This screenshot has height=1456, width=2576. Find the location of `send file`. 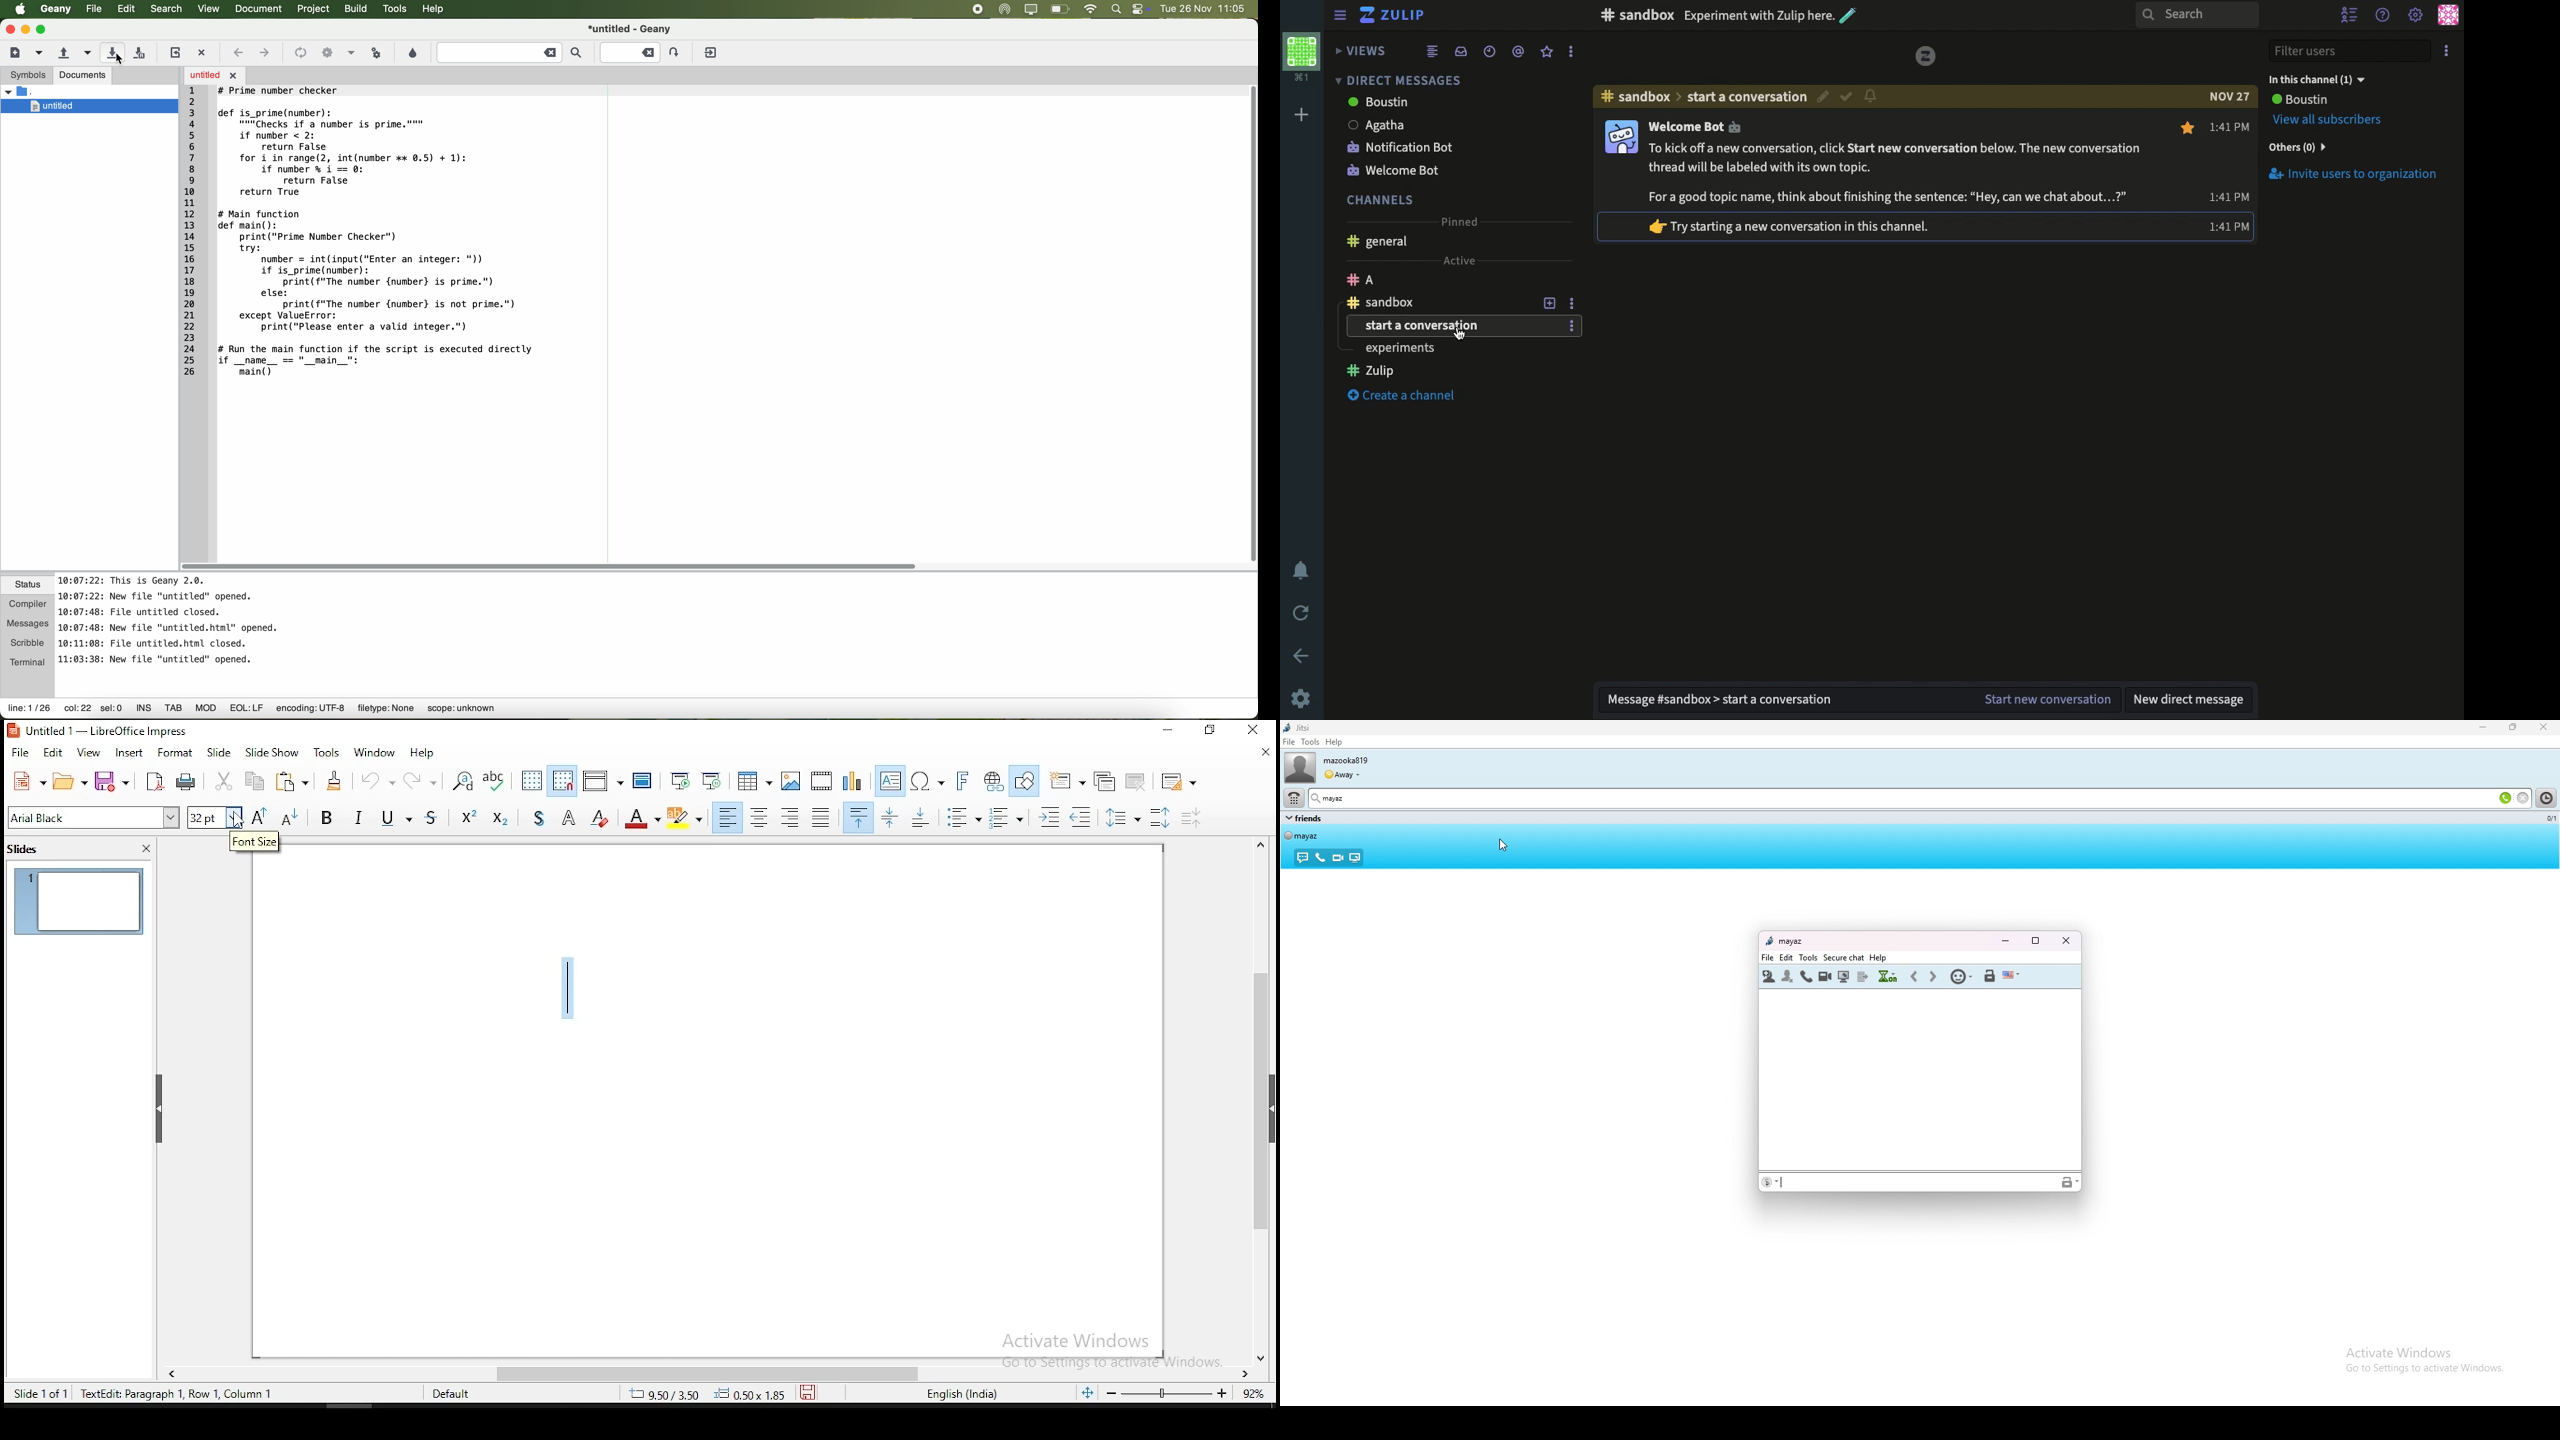

send file is located at coordinates (1863, 977).